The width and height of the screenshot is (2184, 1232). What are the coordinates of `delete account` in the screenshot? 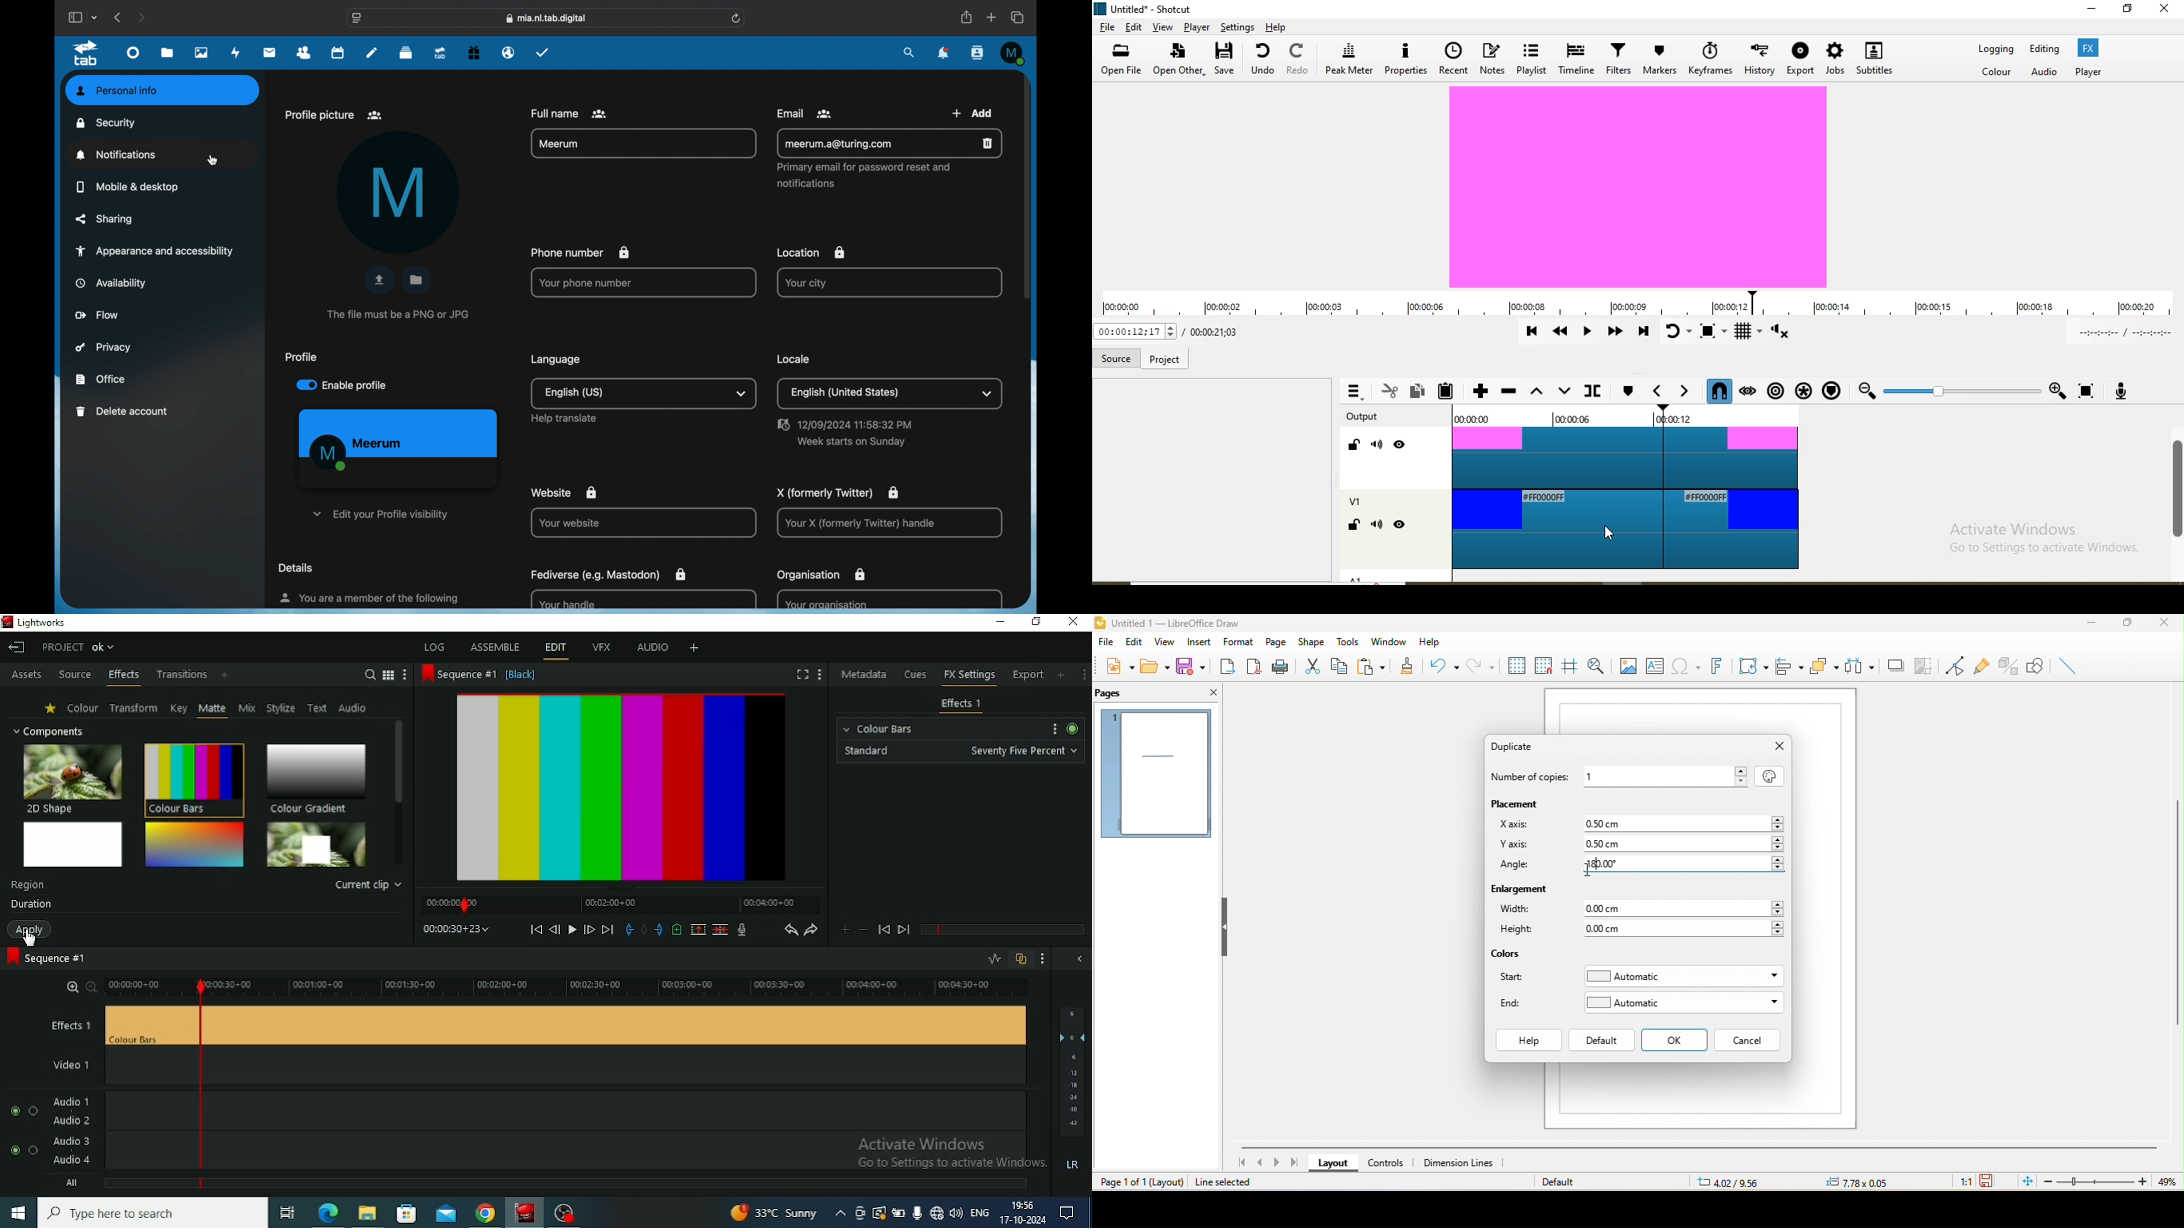 It's located at (123, 412).